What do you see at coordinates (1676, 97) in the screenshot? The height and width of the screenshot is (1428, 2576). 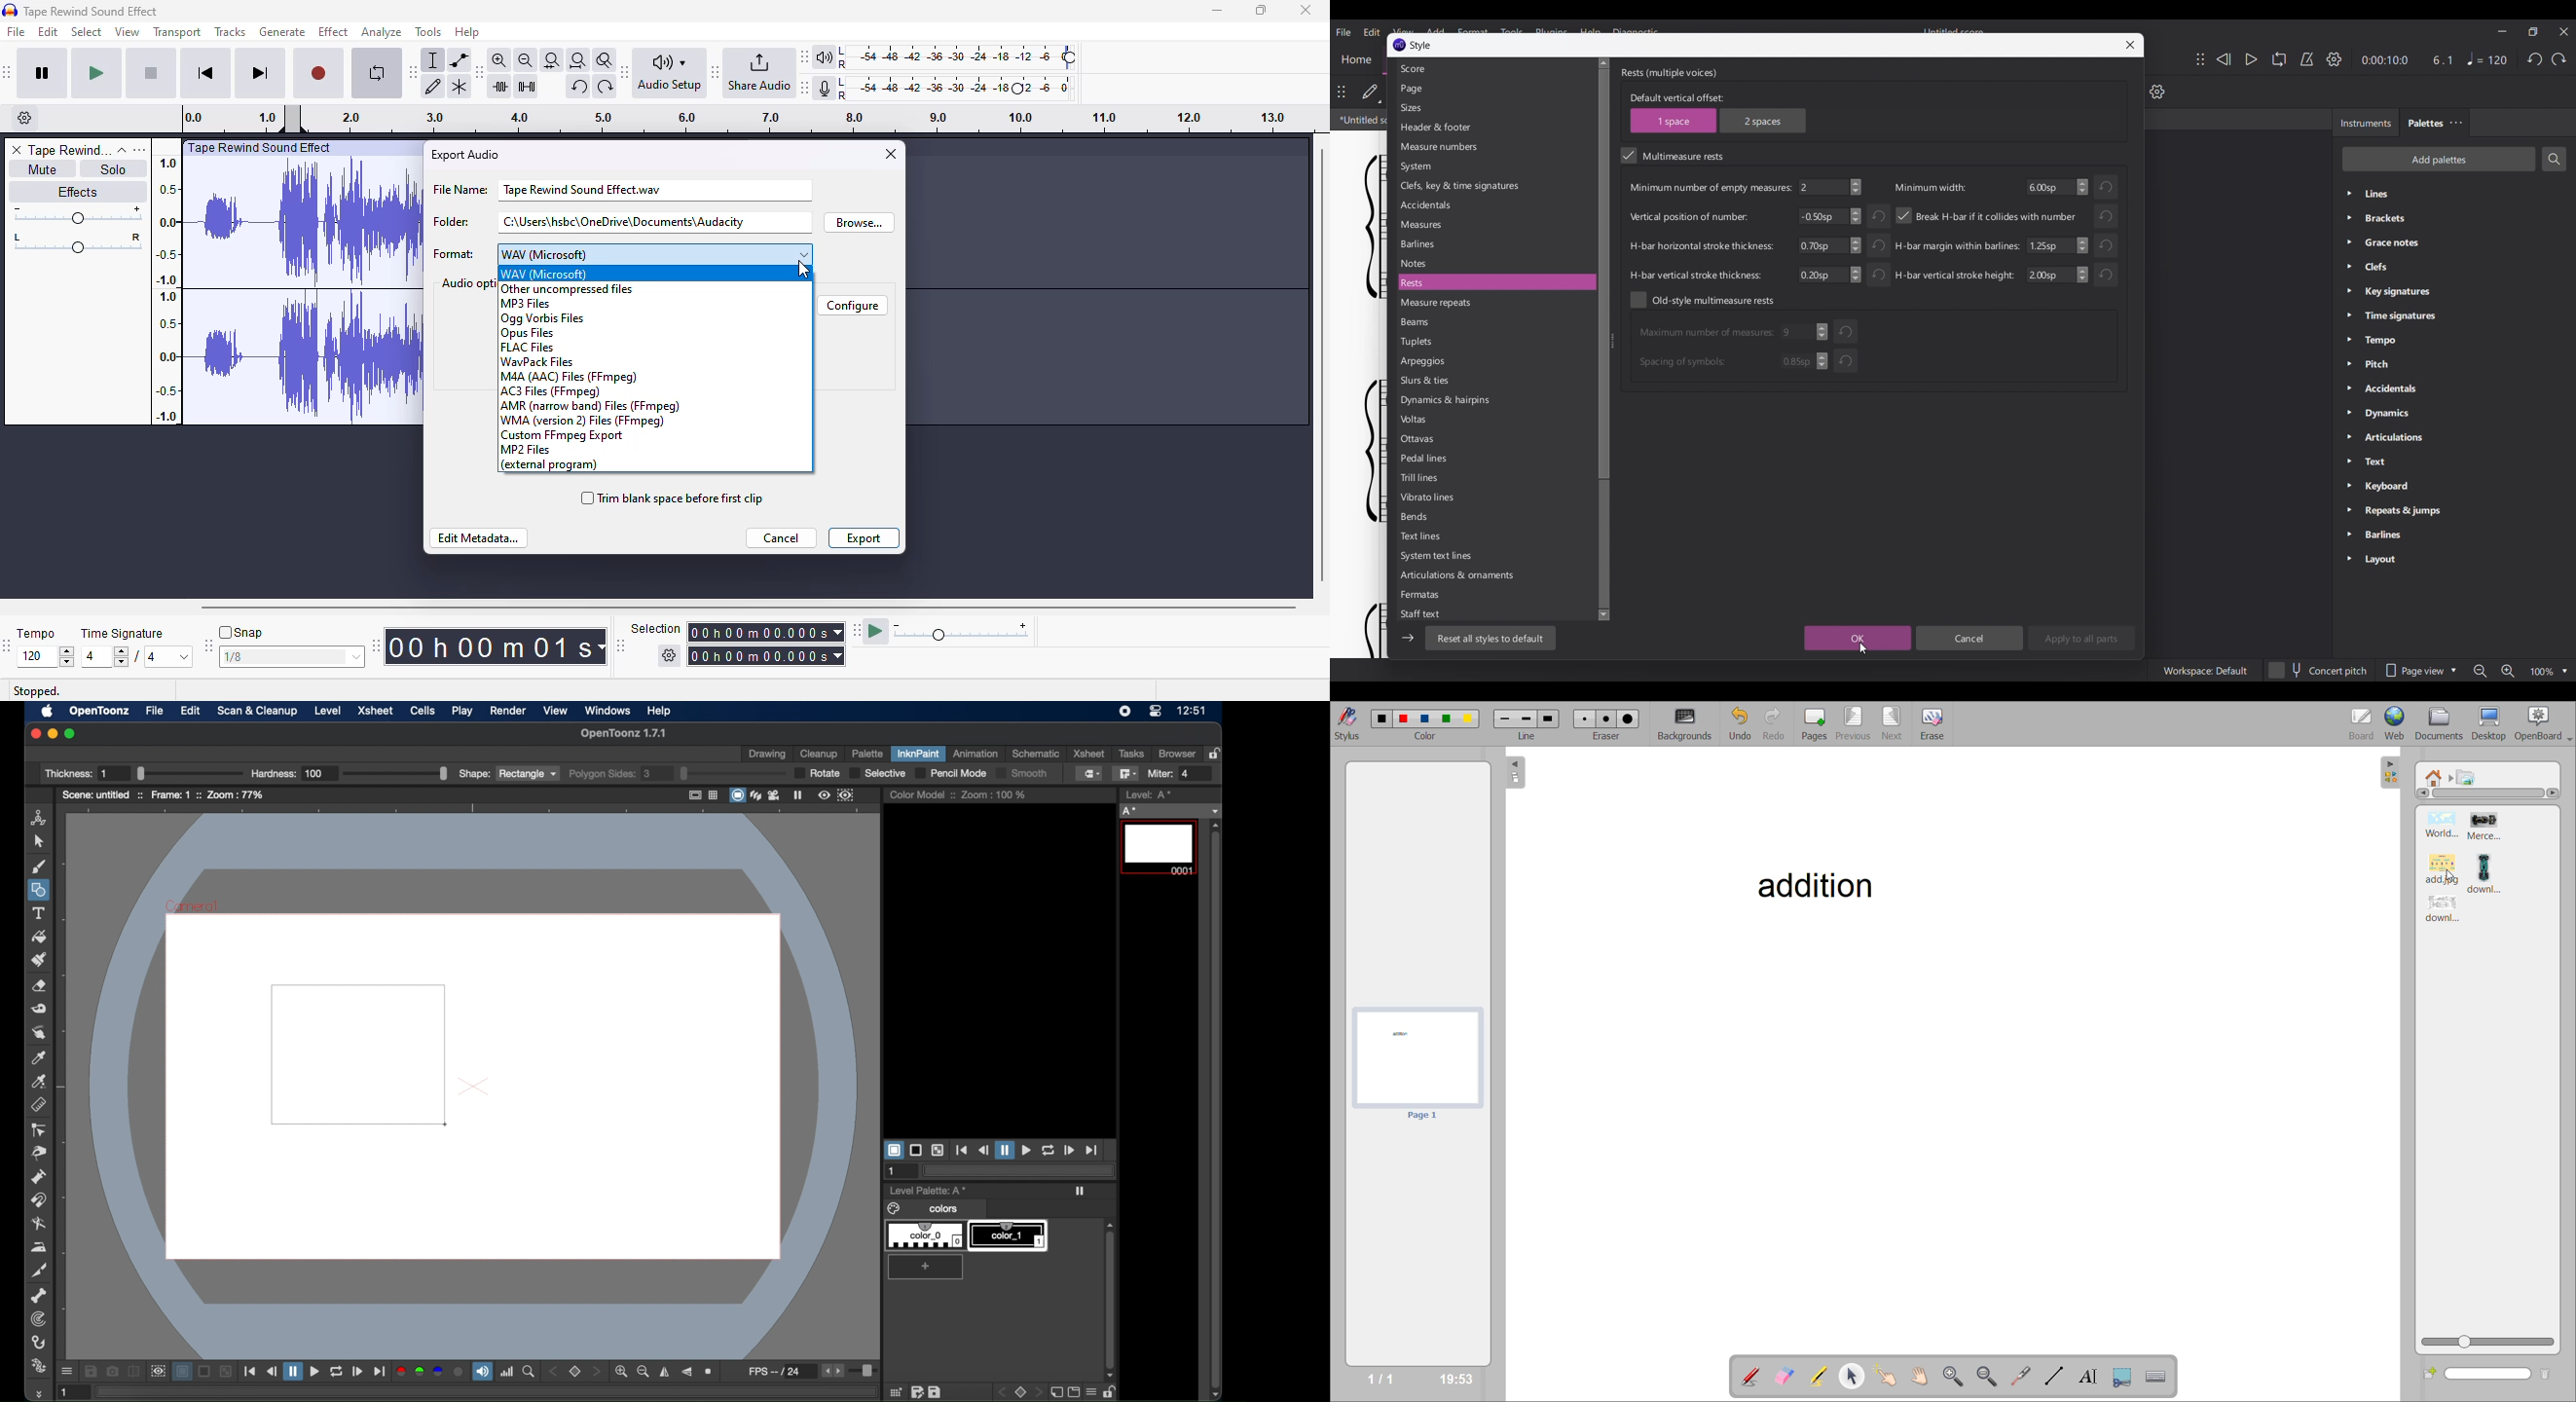 I see `Indicates default vertical offset choice` at bounding box center [1676, 97].